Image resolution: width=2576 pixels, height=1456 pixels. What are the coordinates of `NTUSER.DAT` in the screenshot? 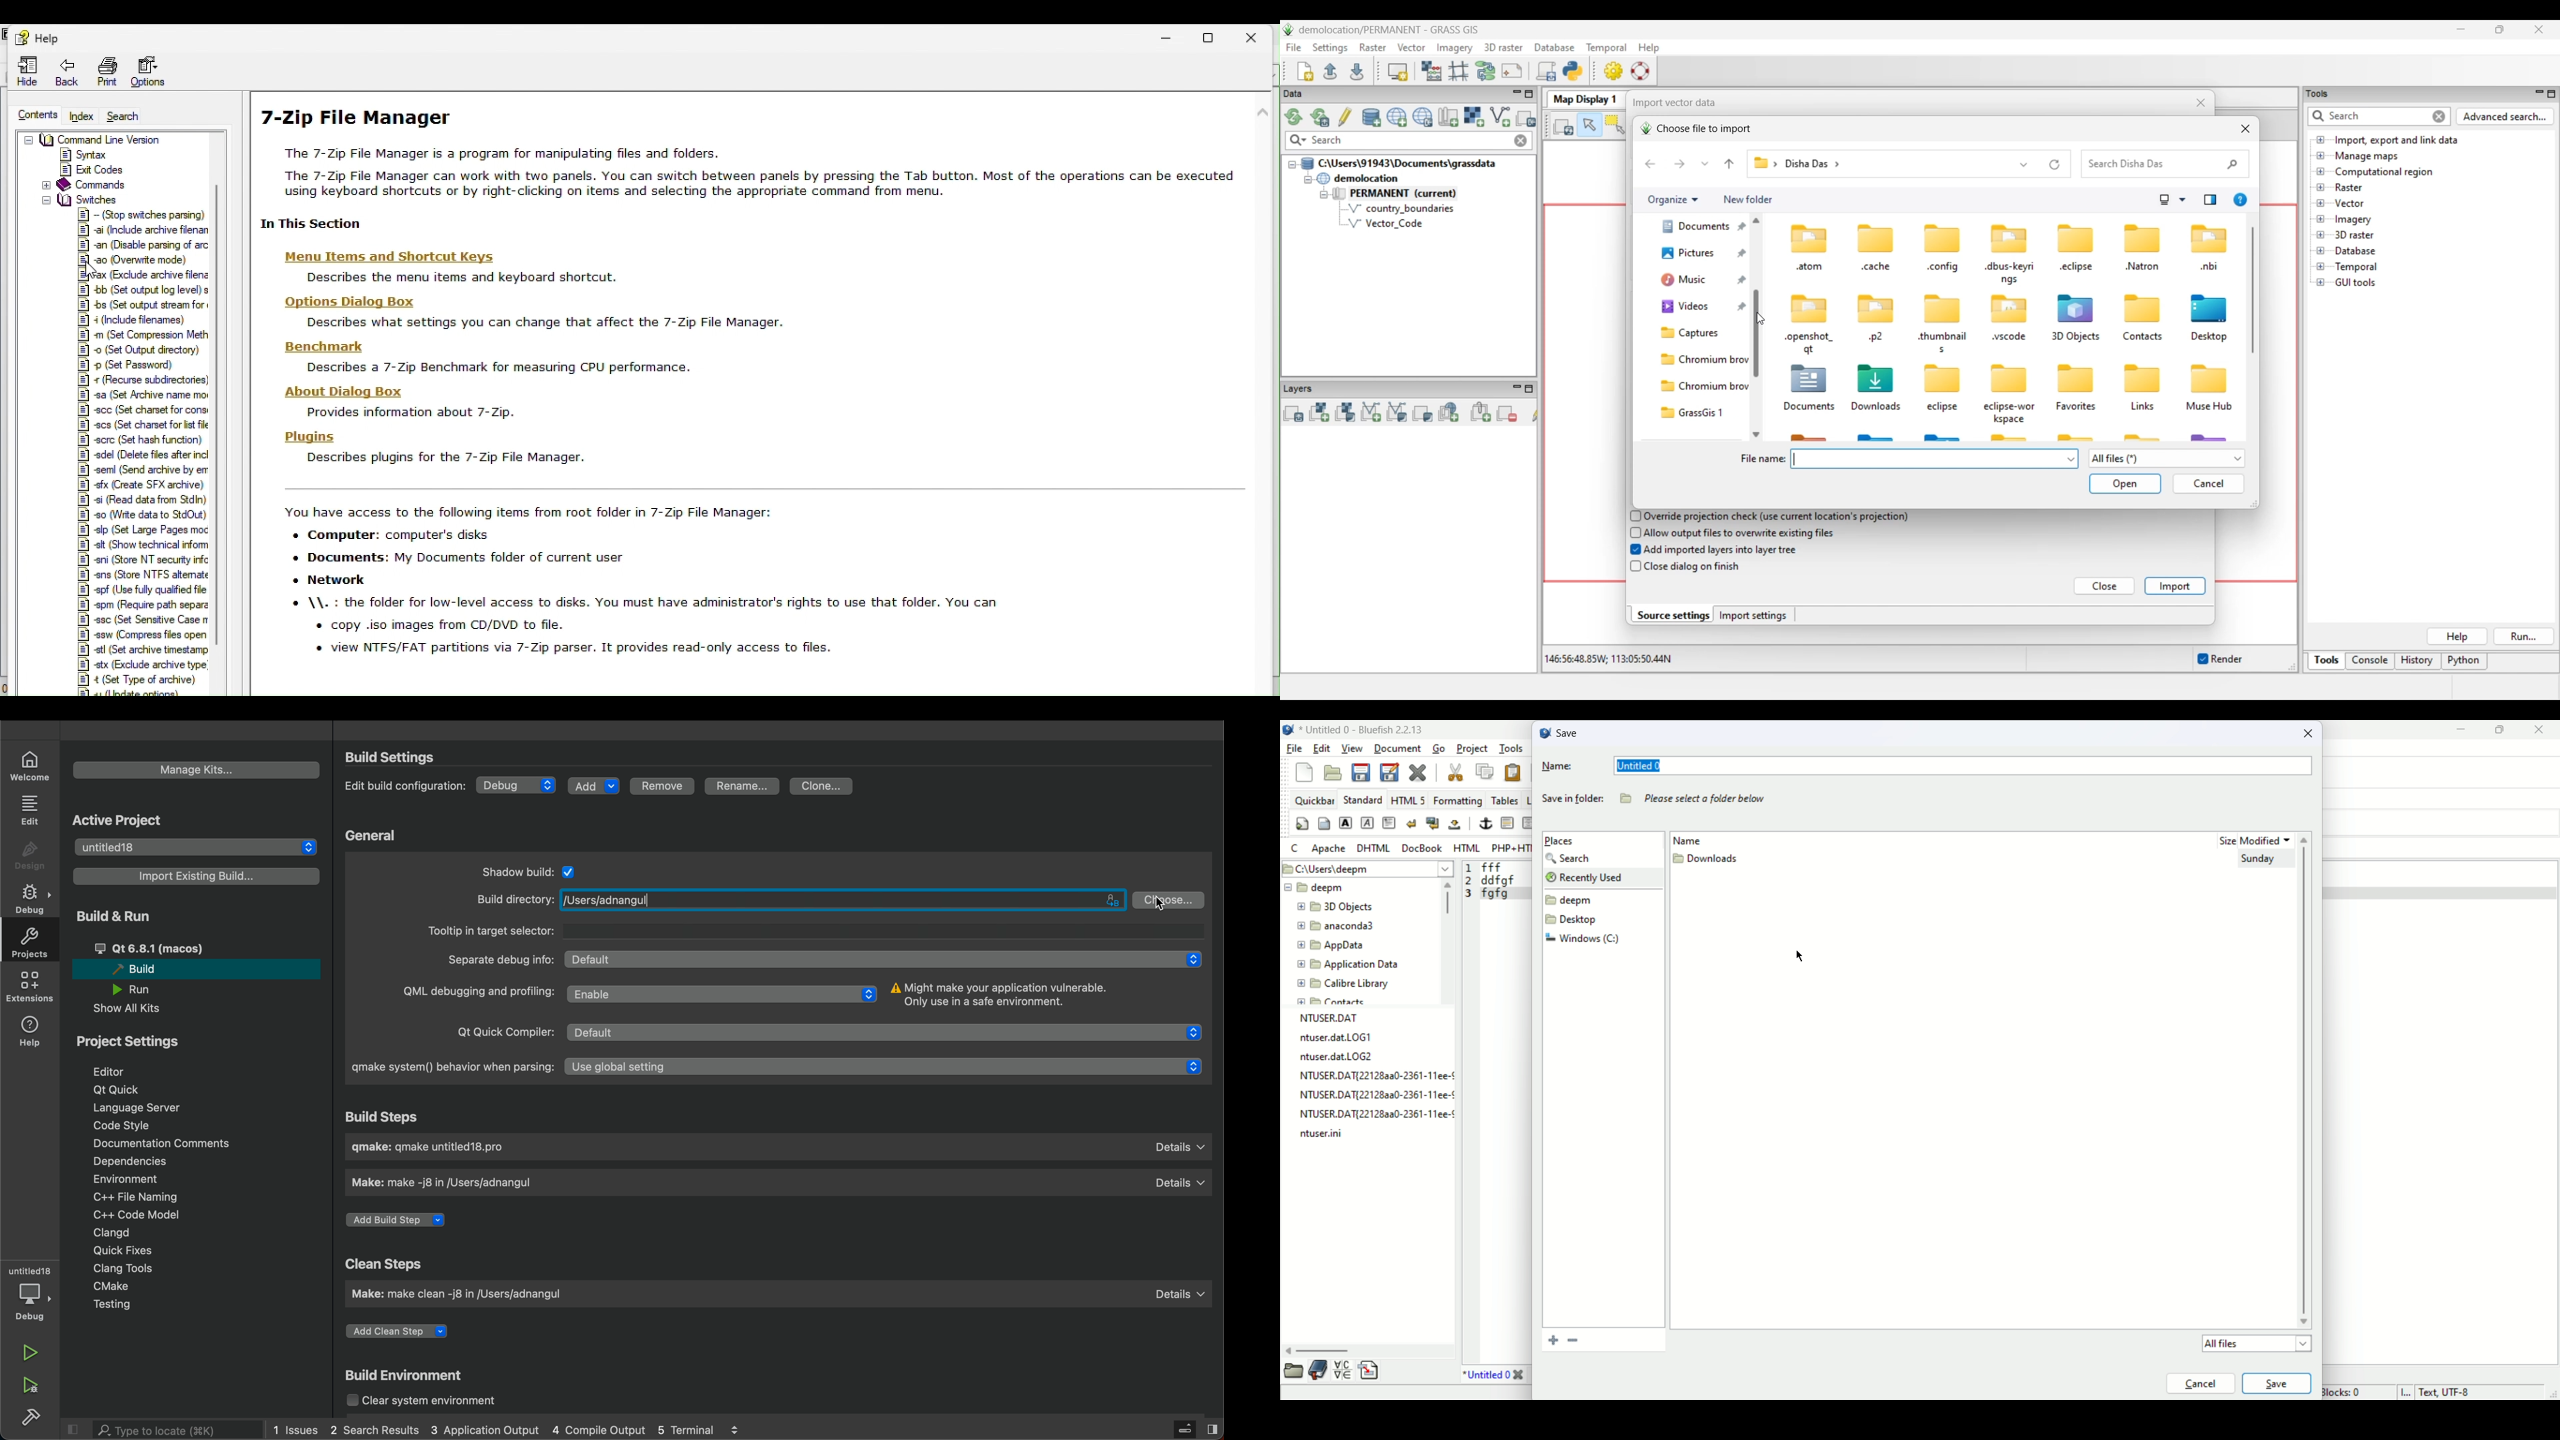 It's located at (1329, 1018).